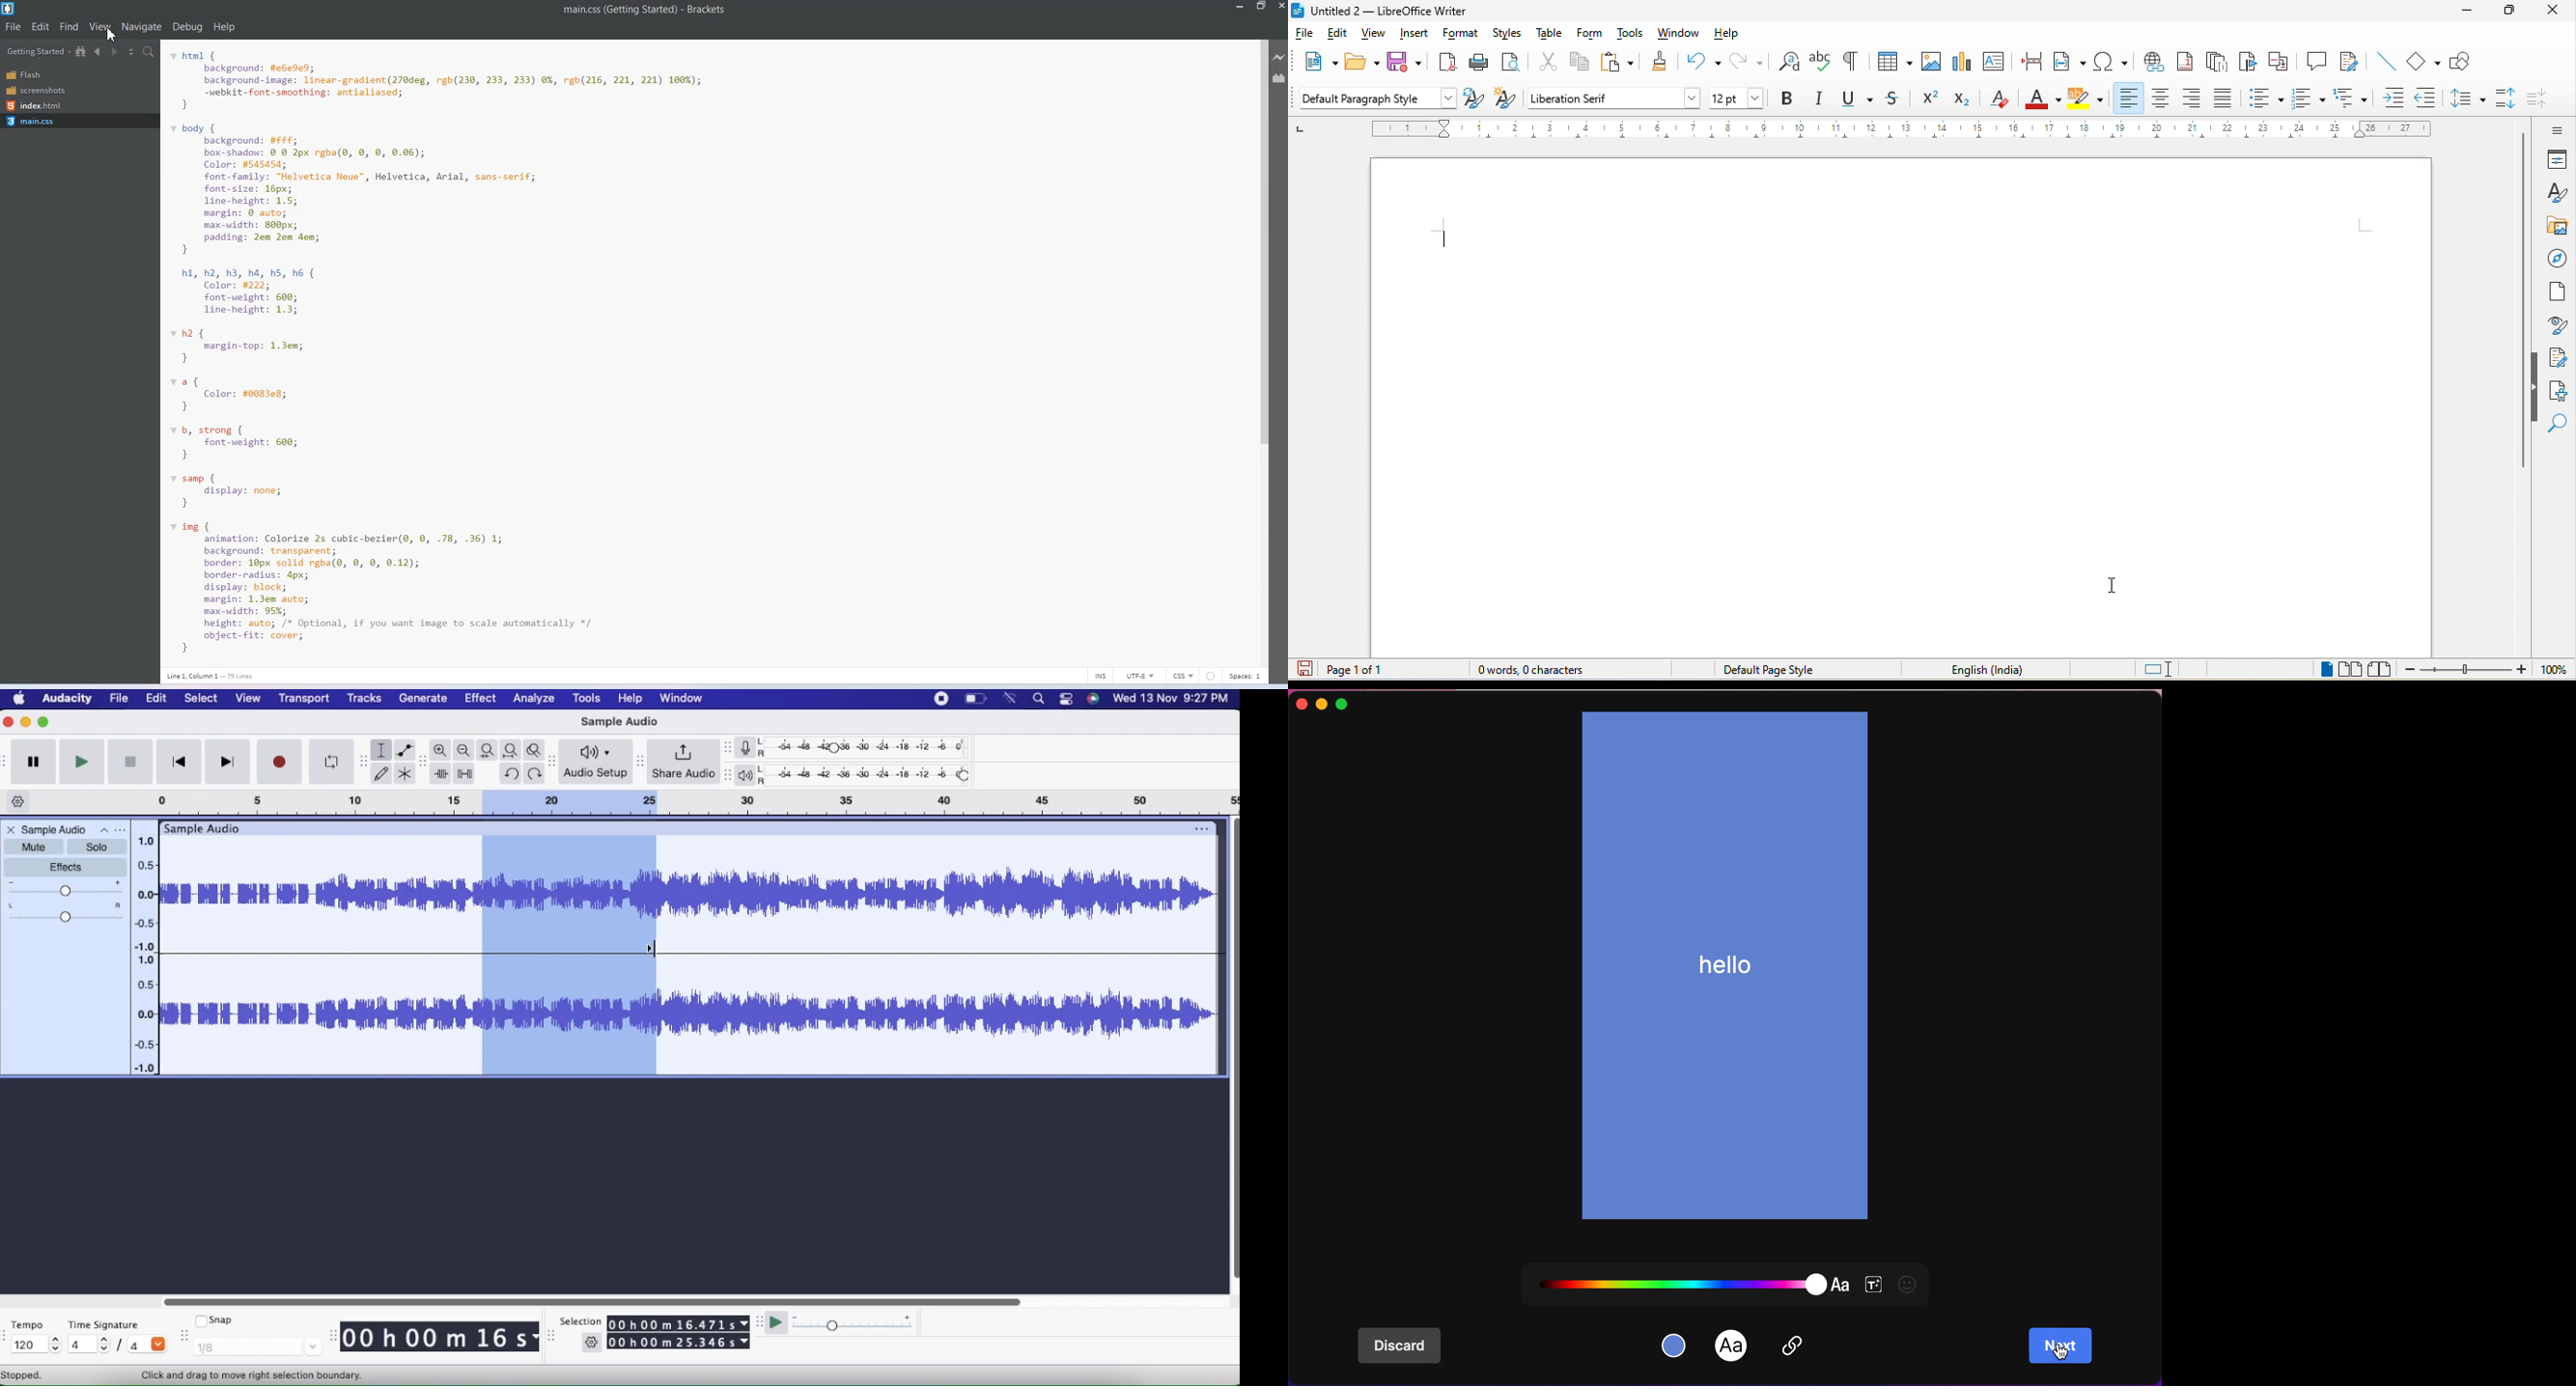 The width and height of the screenshot is (2576, 1400). What do you see at coordinates (20, 802) in the screenshot?
I see `Timeline Options` at bounding box center [20, 802].